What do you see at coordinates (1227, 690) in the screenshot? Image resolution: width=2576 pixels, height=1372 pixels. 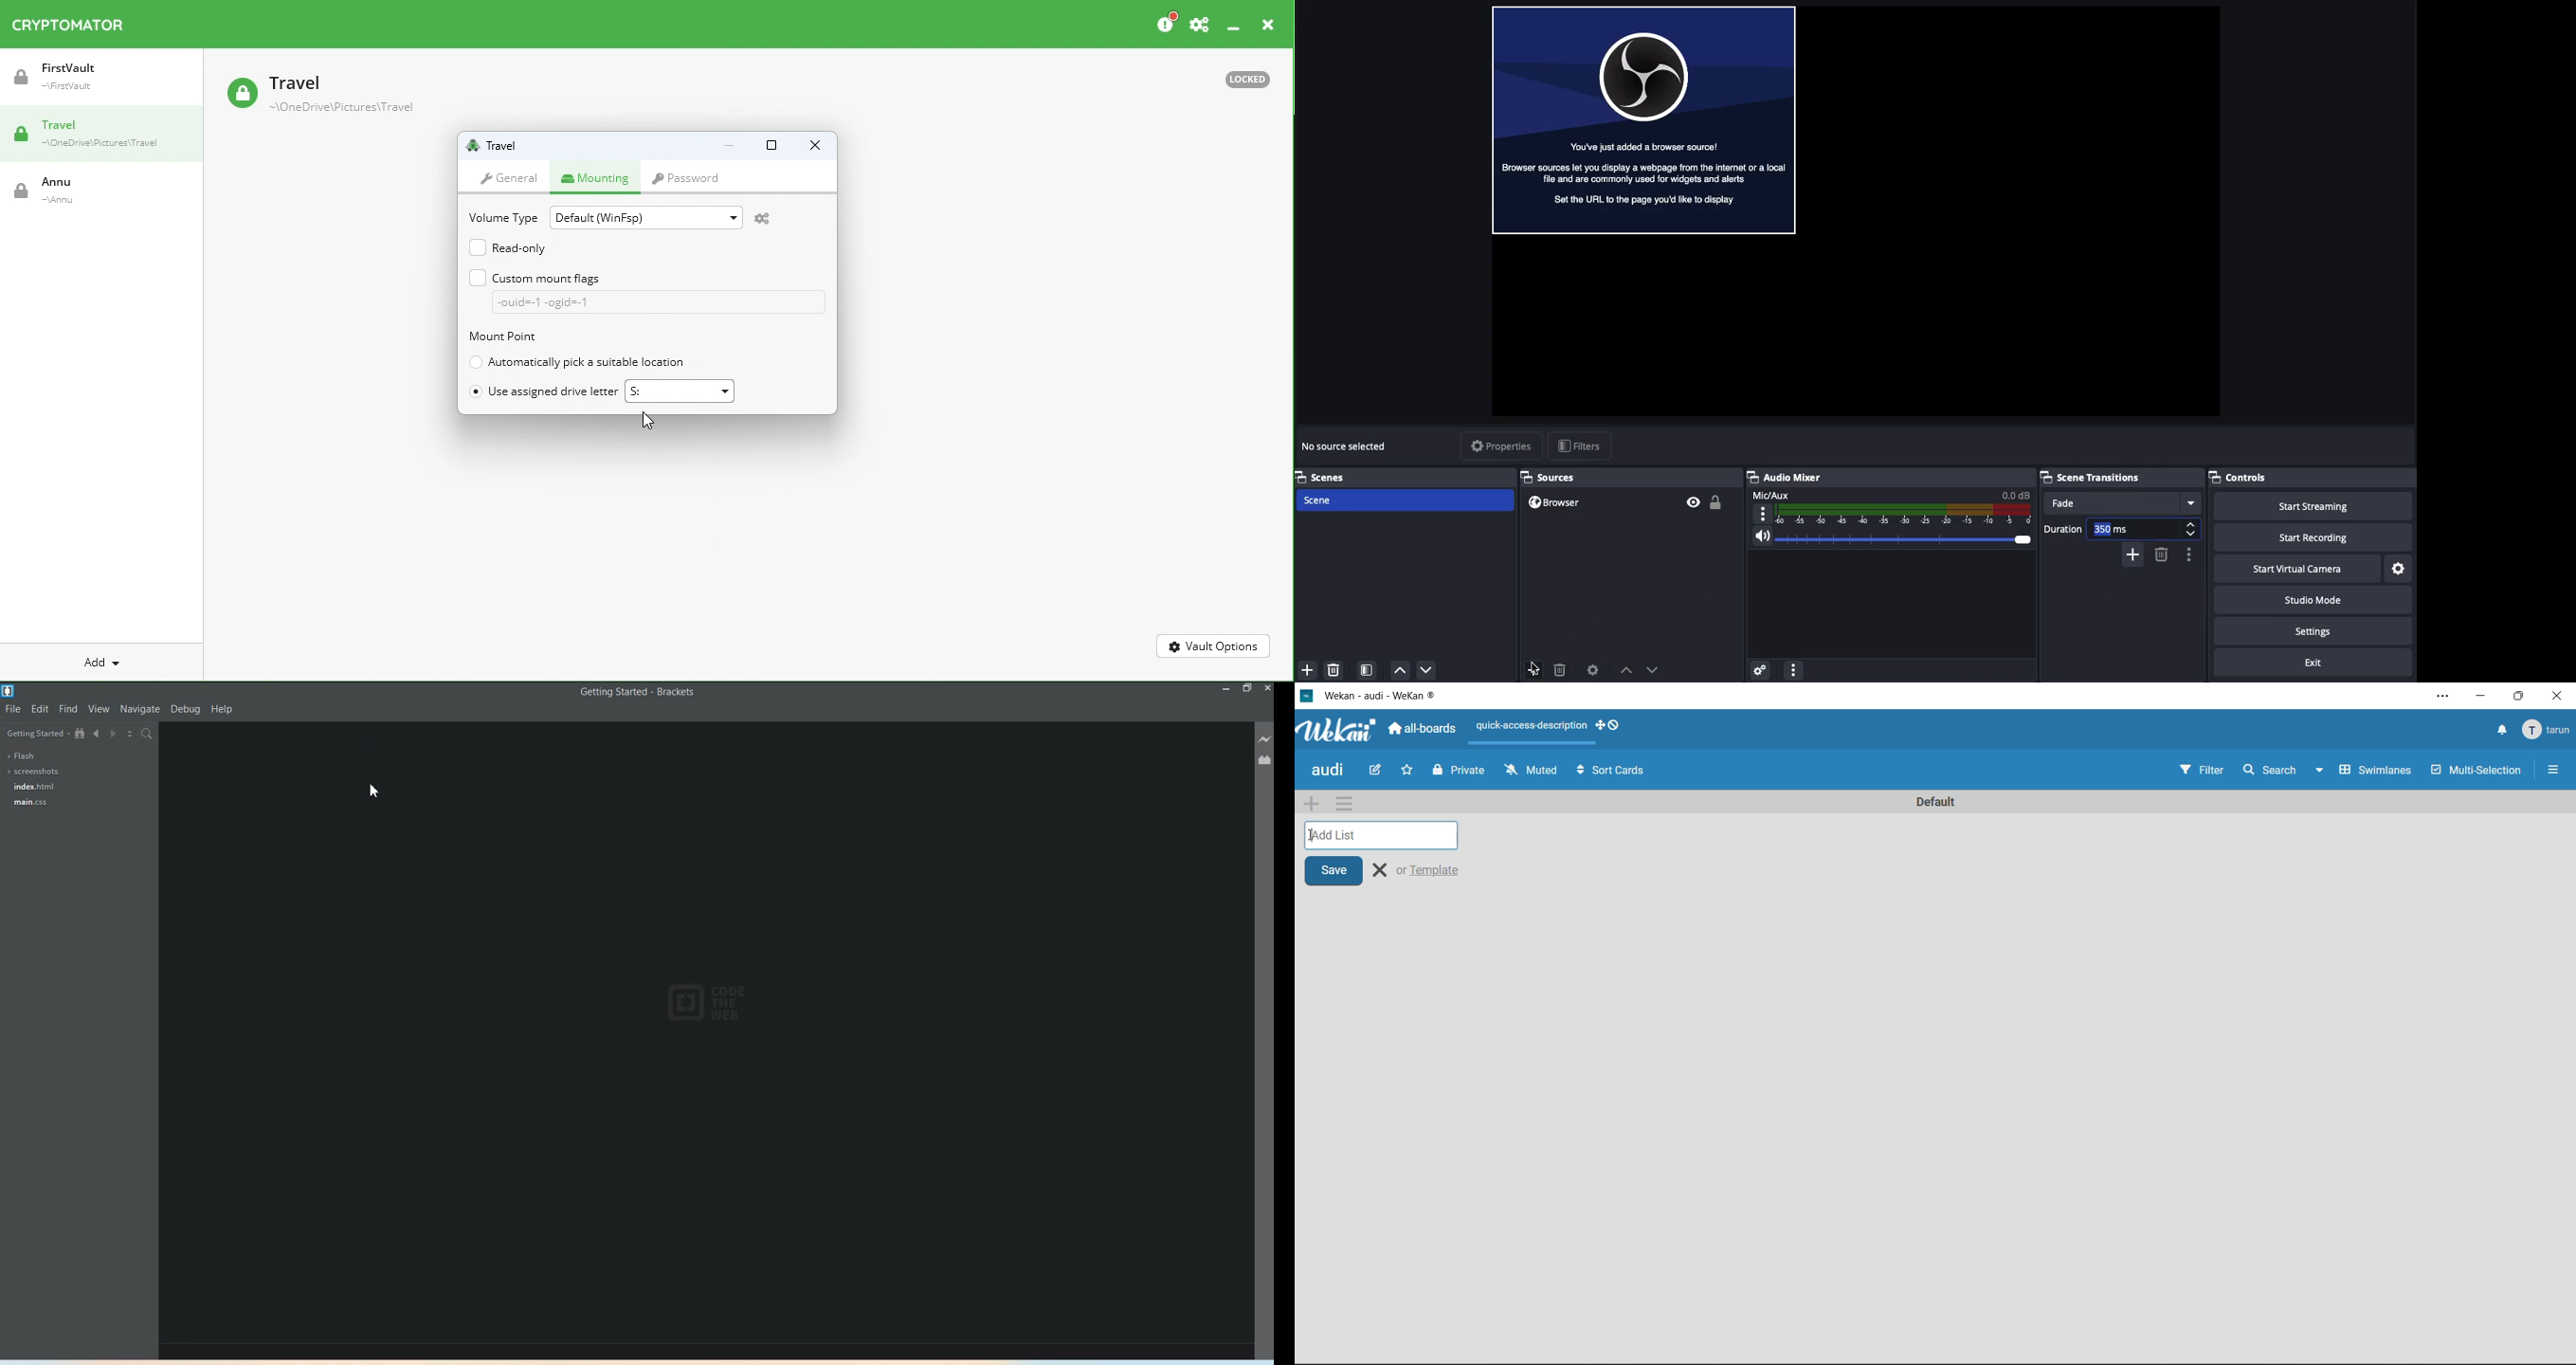 I see `Minimize` at bounding box center [1227, 690].